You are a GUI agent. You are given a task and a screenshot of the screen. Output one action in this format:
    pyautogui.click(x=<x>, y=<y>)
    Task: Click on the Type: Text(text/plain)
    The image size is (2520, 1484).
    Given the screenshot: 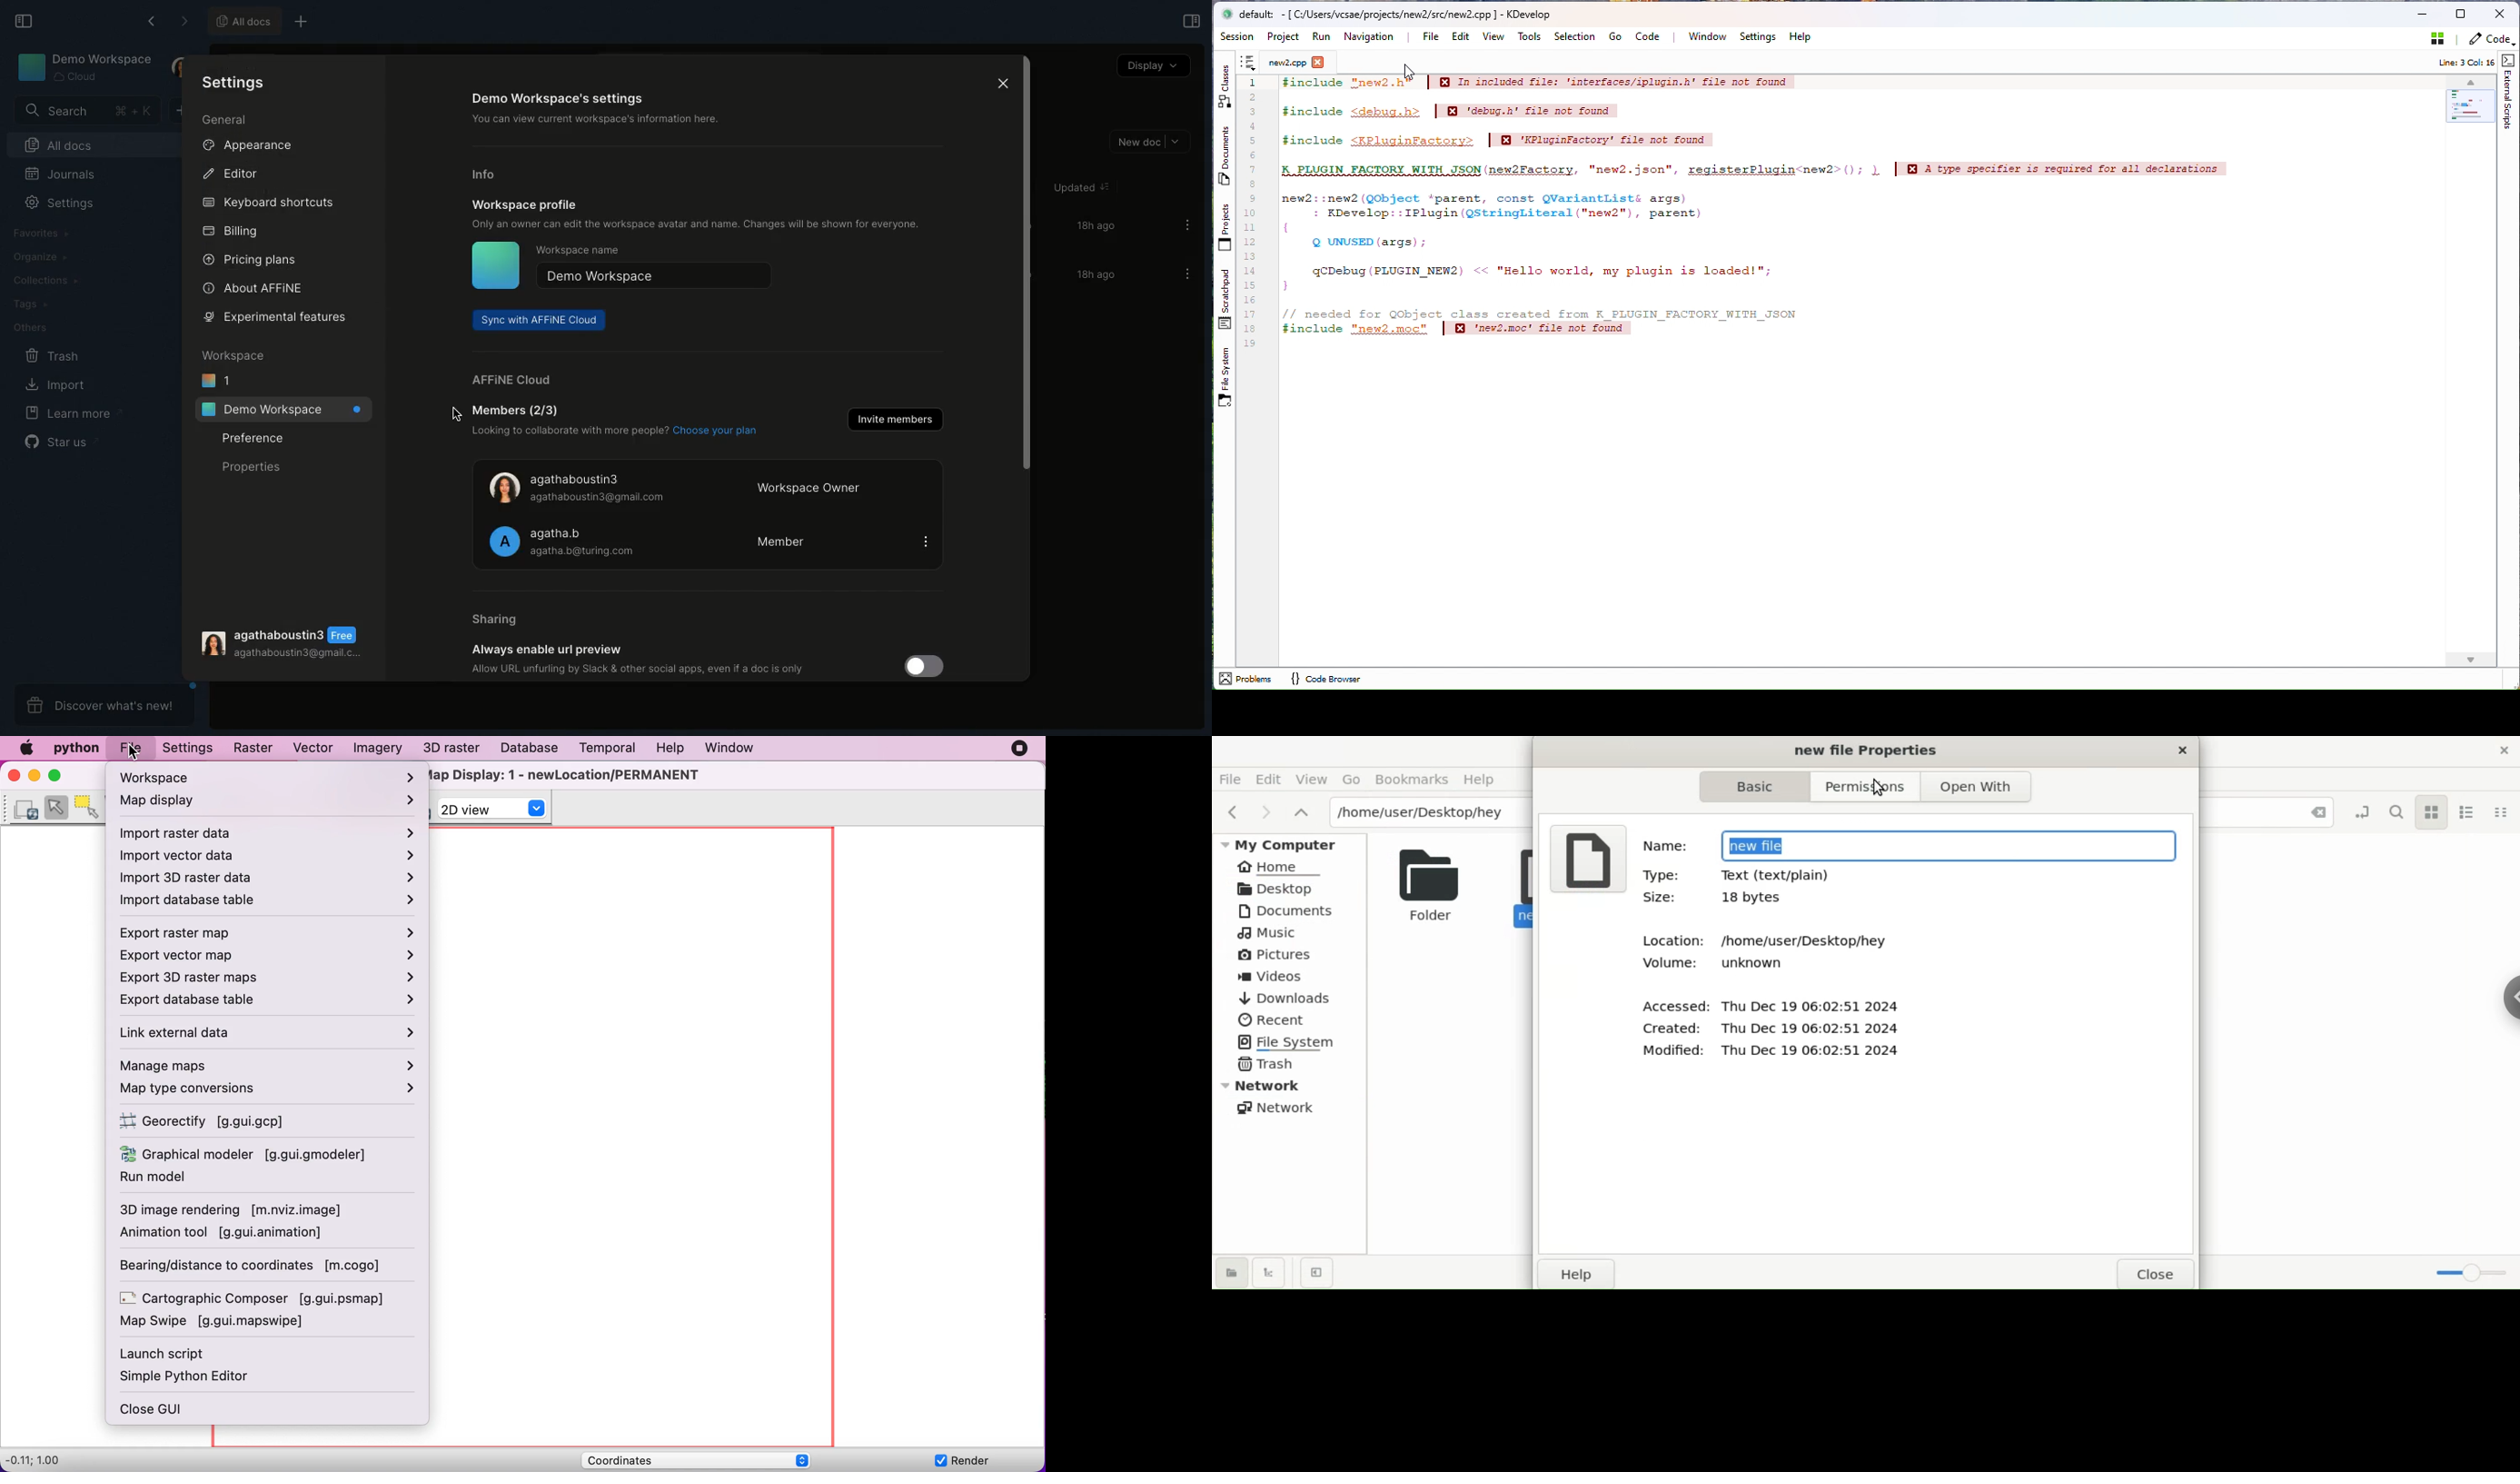 What is the action you would take?
    pyautogui.click(x=1780, y=876)
    